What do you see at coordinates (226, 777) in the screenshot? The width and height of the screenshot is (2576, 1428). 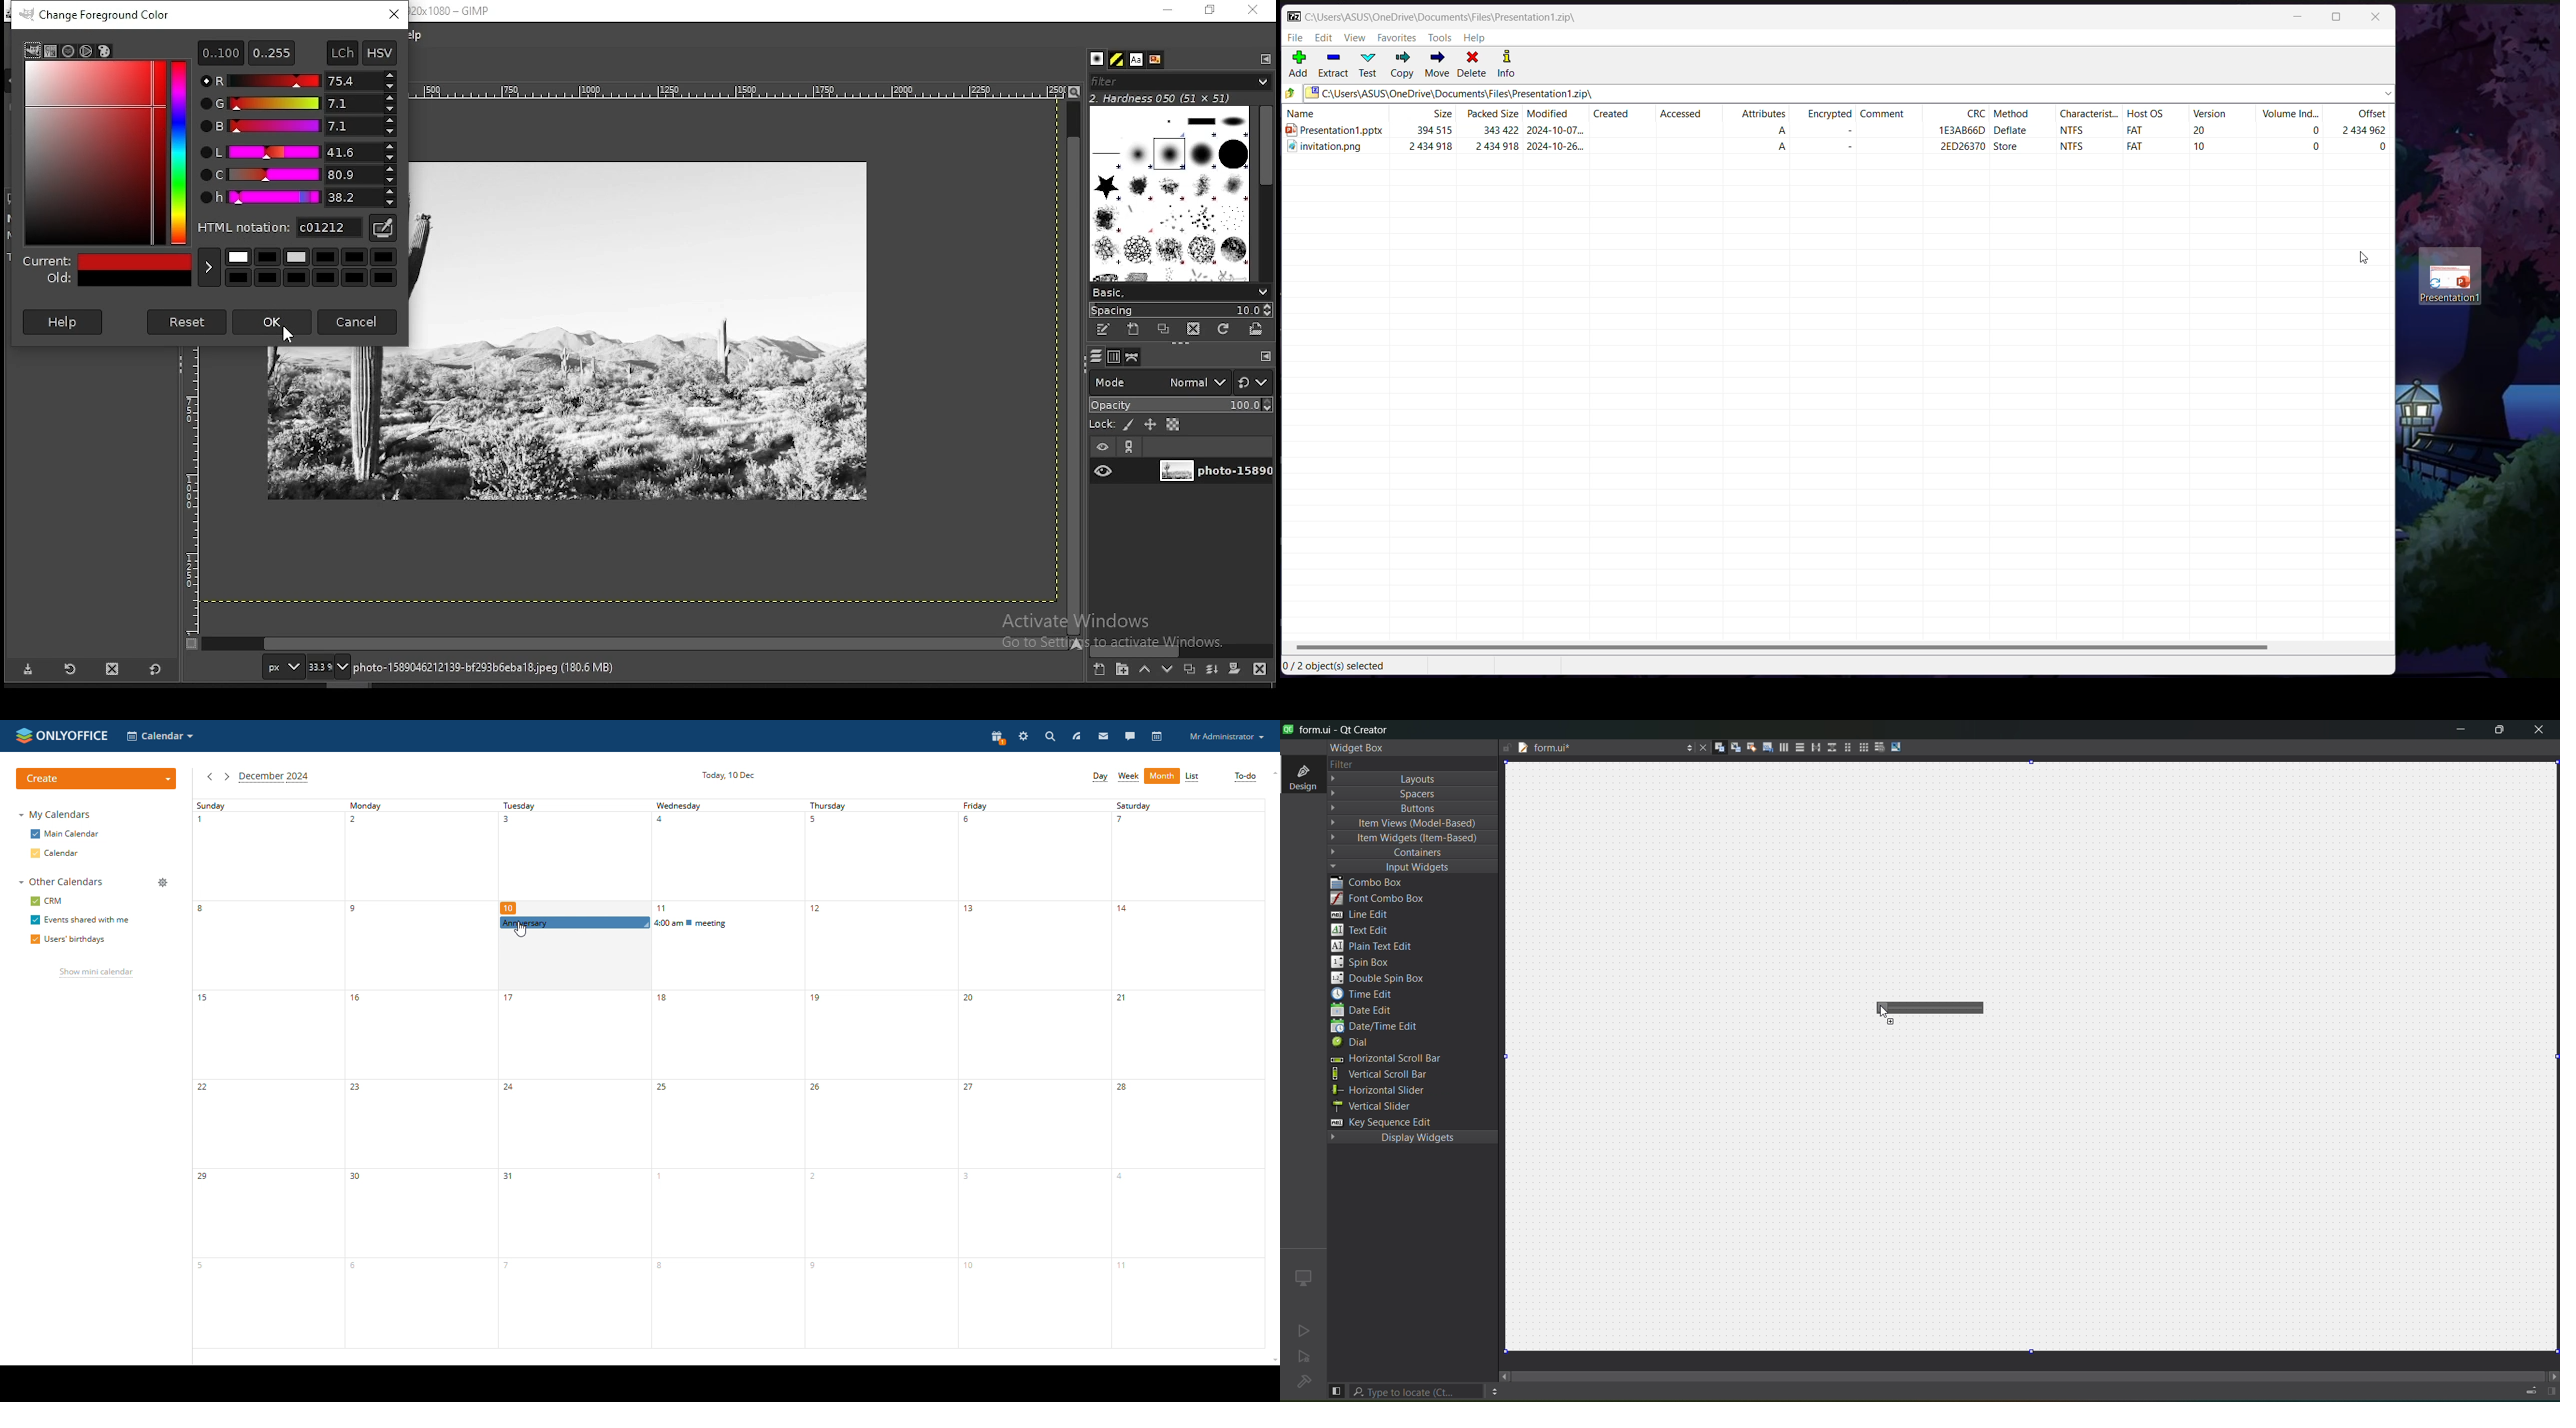 I see `next month` at bounding box center [226, 777].